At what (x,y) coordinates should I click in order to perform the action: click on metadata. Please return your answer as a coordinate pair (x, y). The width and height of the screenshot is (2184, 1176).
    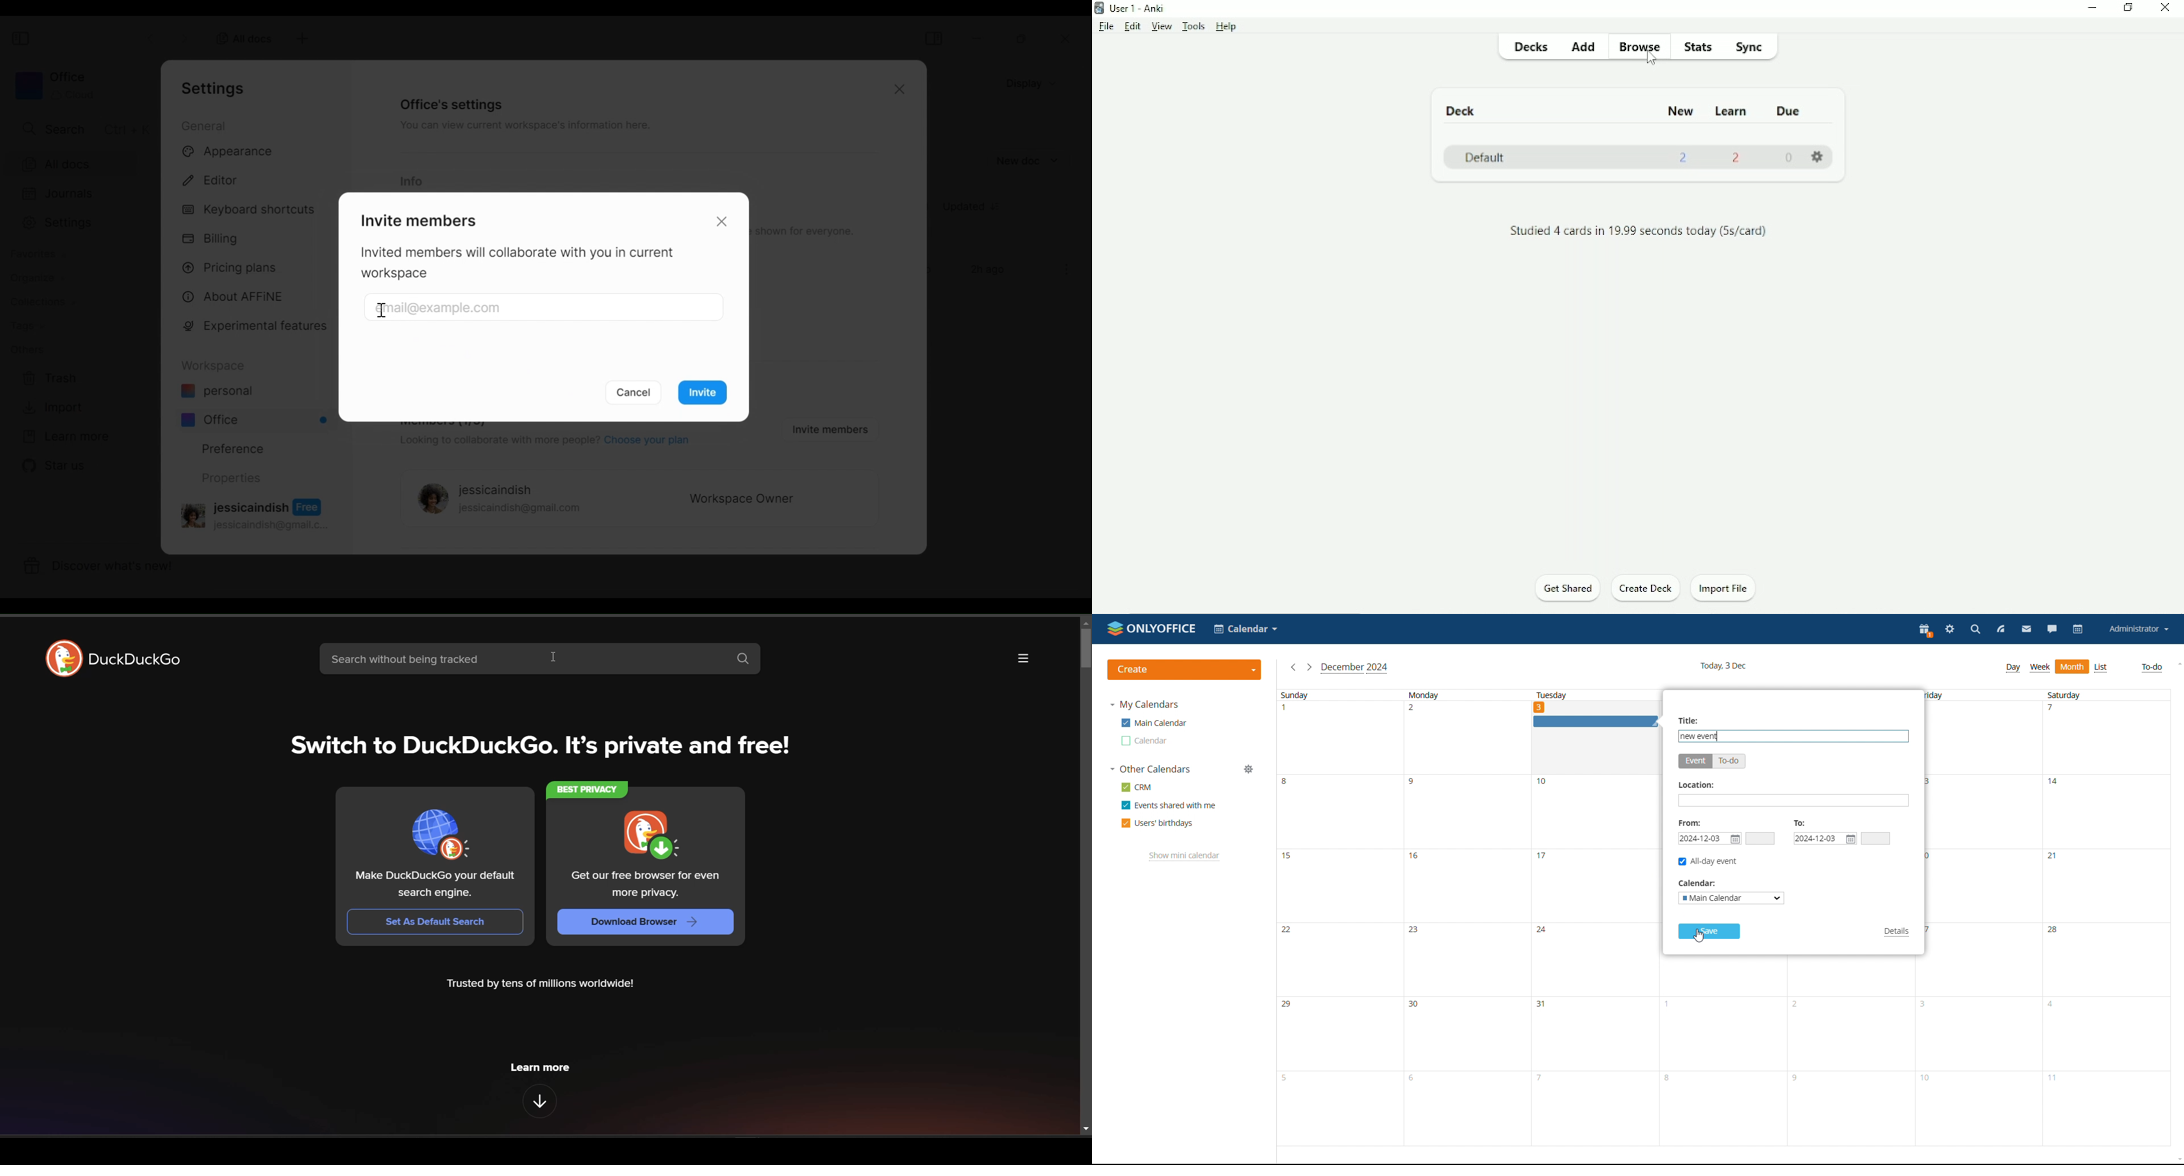
    Looking at the image, I should click on (543, 984).